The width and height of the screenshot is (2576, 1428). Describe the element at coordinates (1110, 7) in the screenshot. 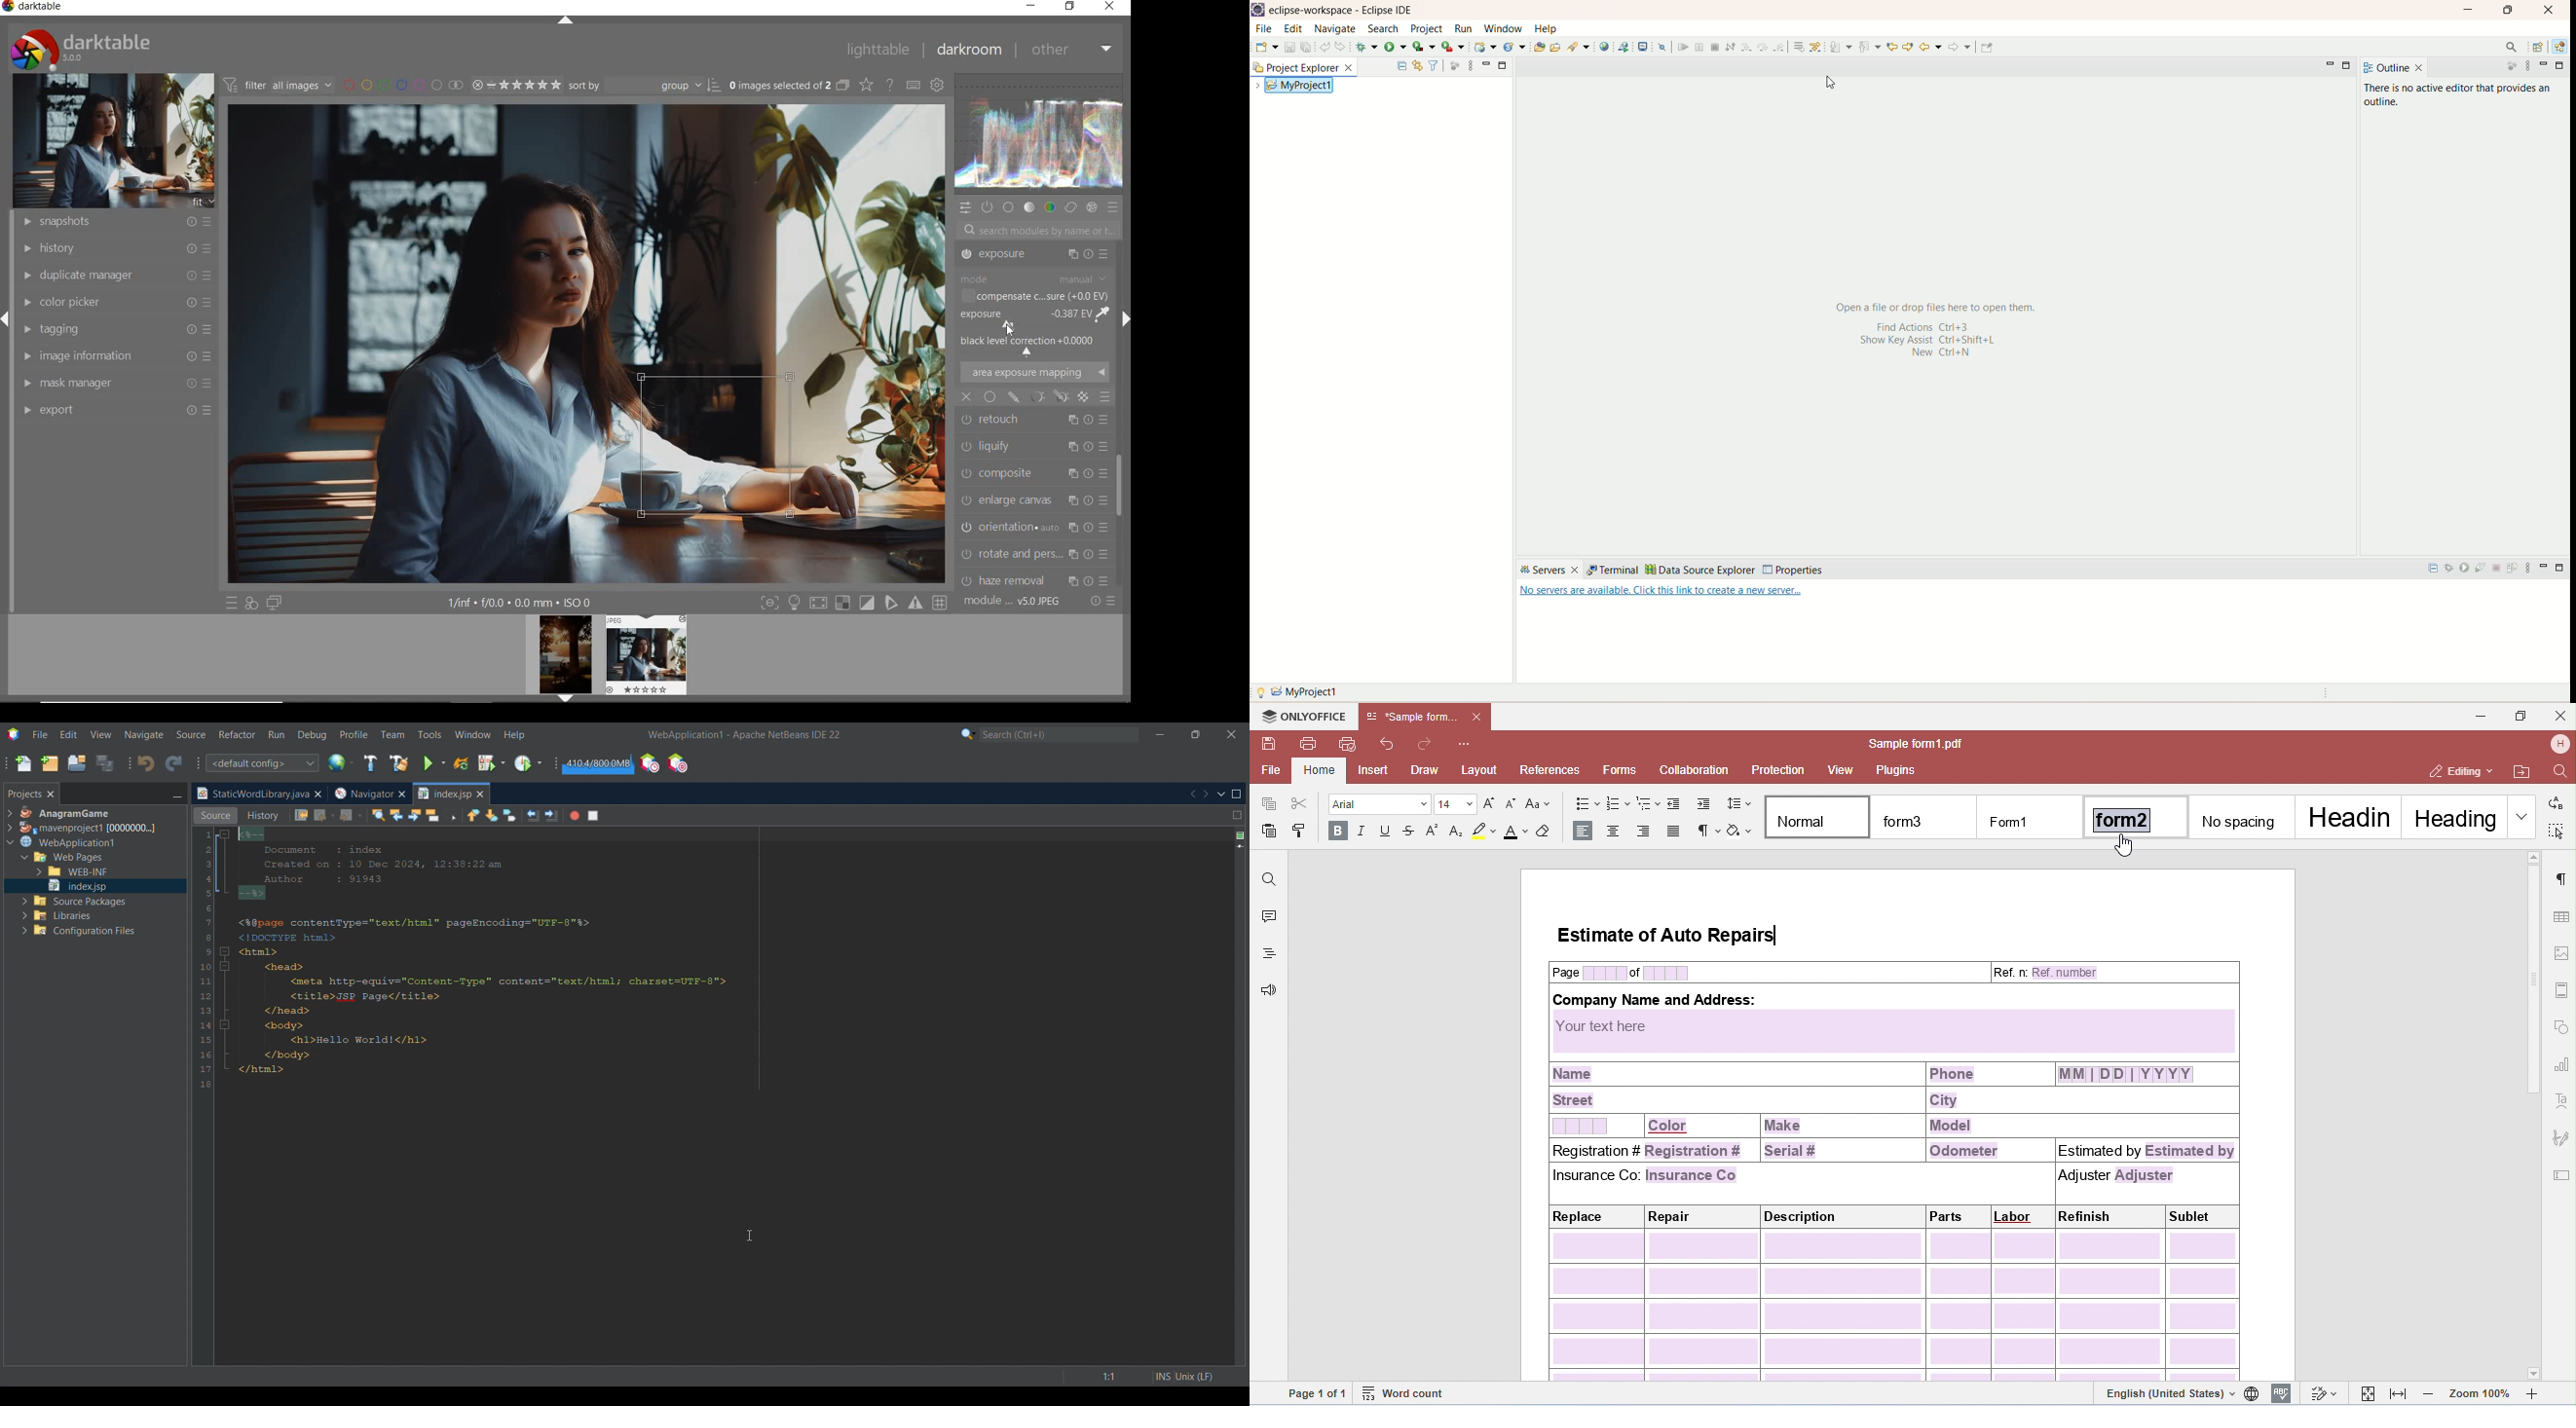

I see `CLOSE` at that location.